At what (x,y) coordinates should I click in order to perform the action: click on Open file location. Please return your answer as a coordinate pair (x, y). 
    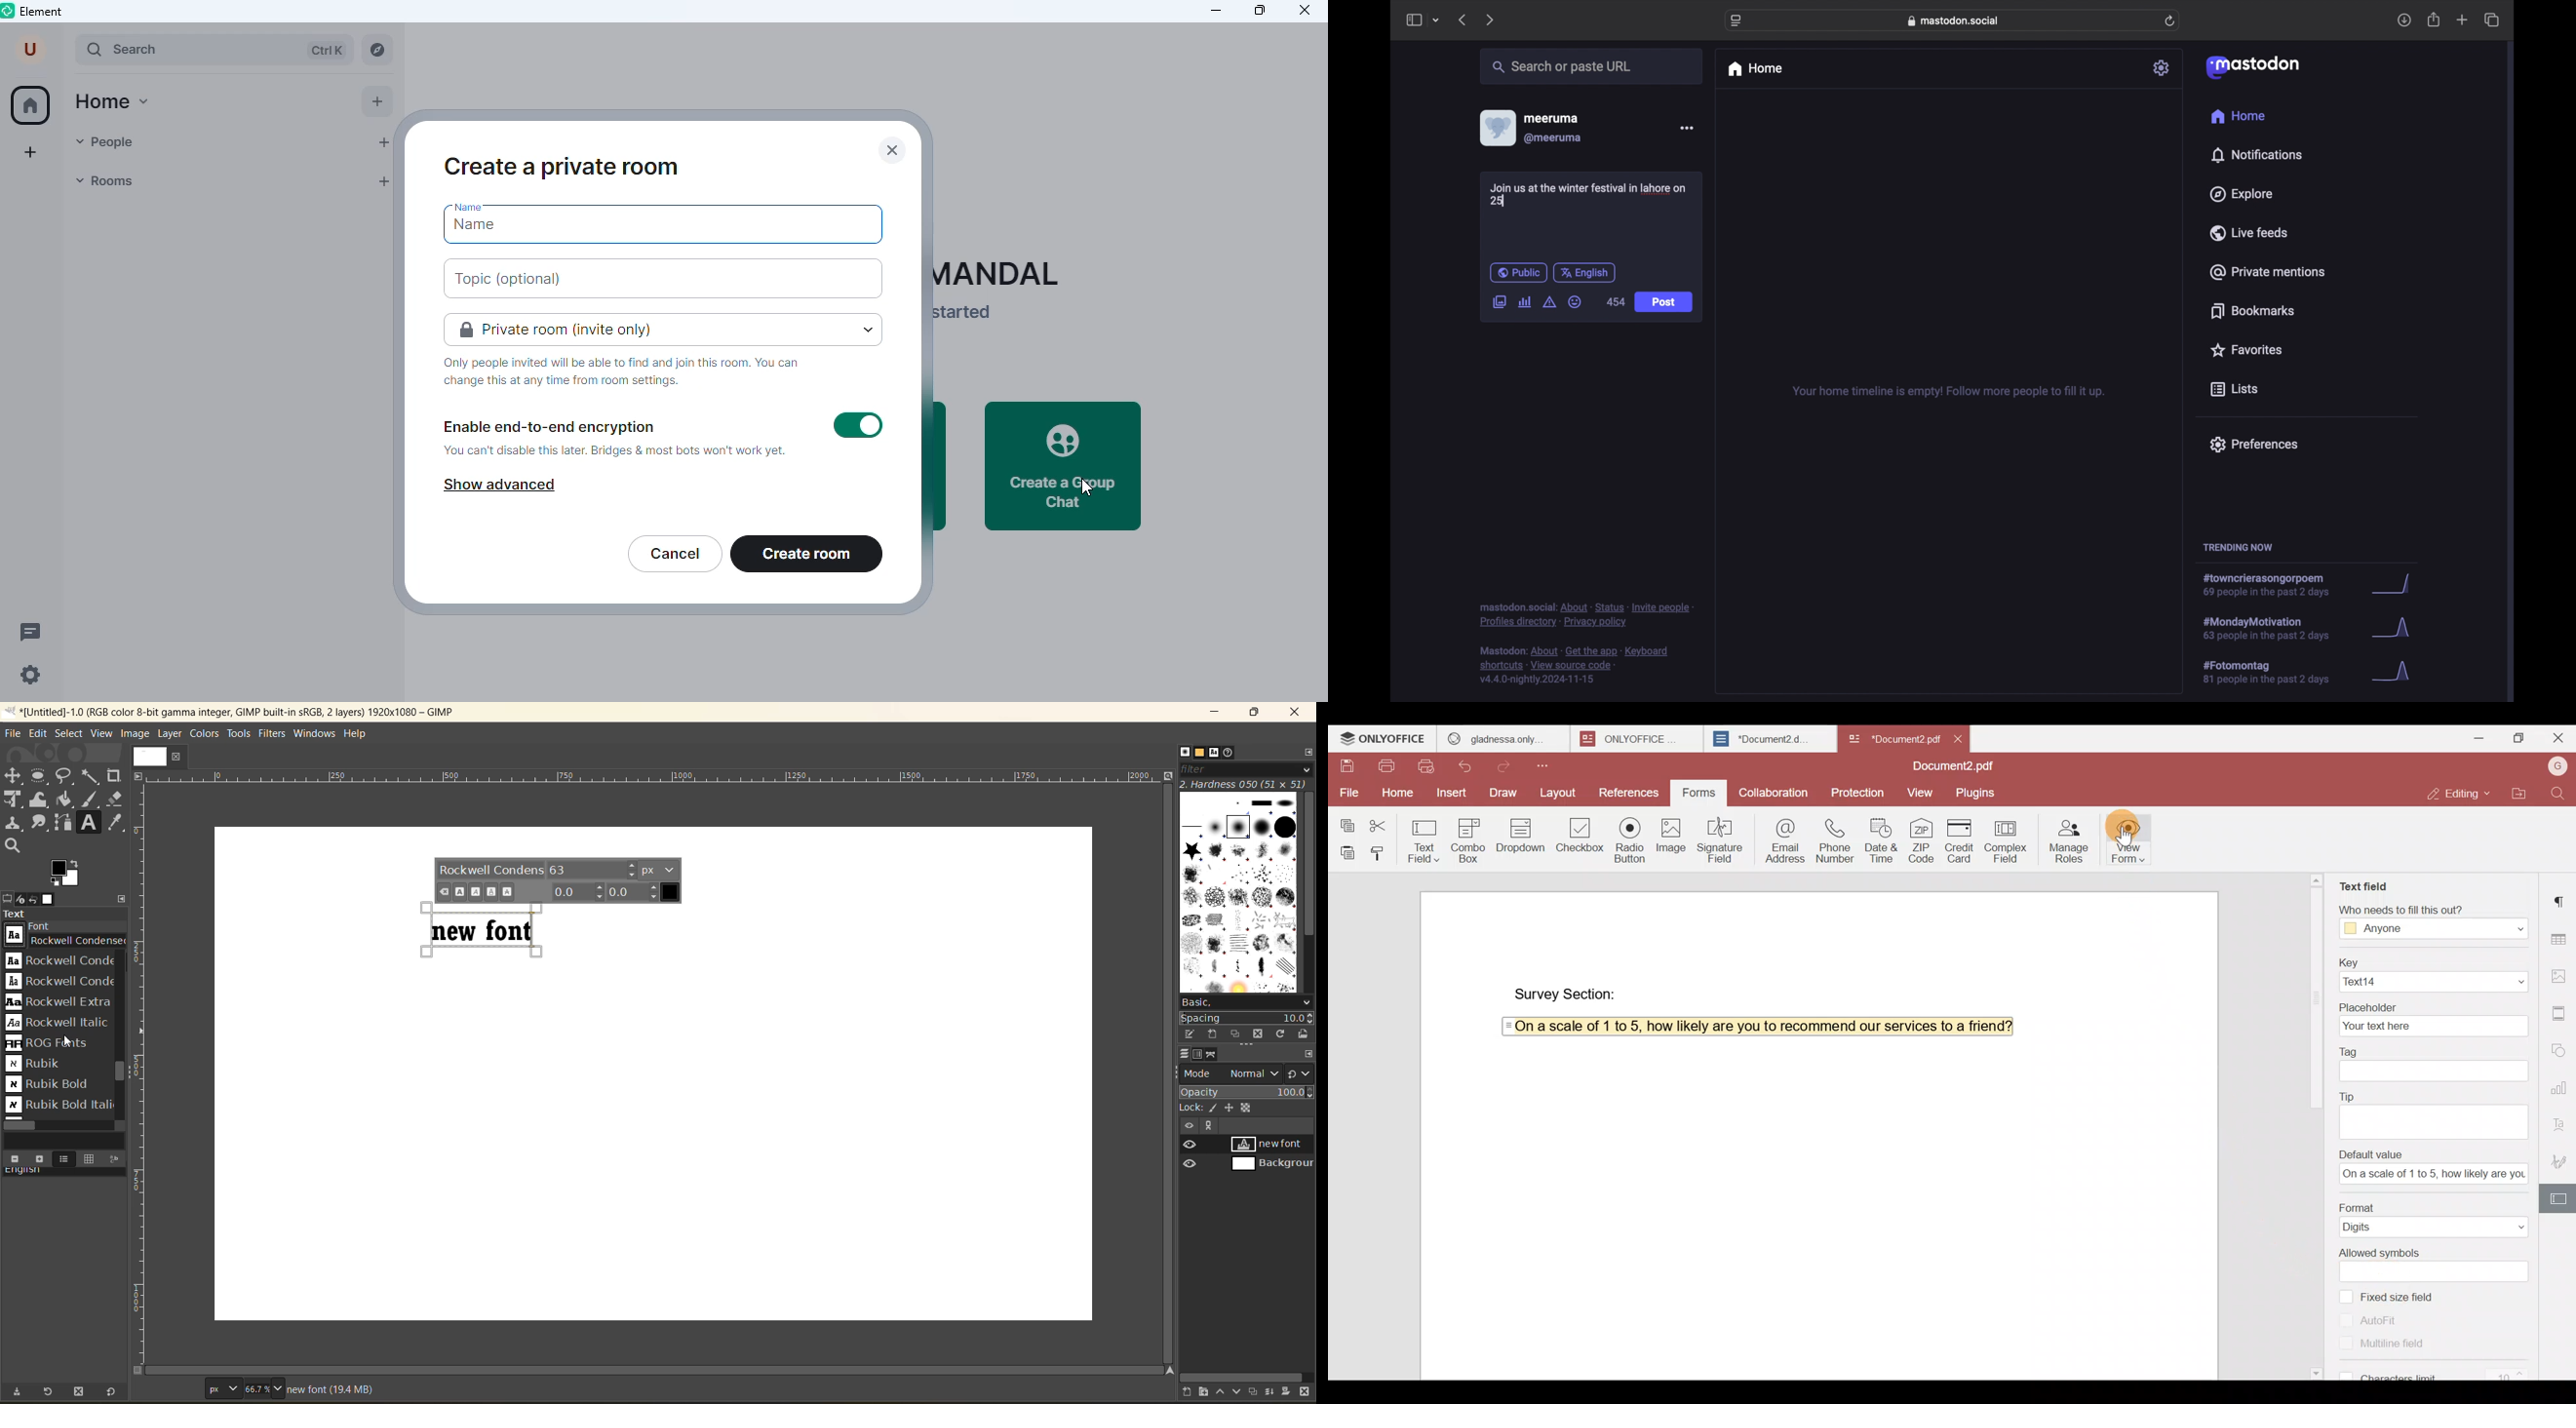
    Looking at the image, I should click on (2525, 794).